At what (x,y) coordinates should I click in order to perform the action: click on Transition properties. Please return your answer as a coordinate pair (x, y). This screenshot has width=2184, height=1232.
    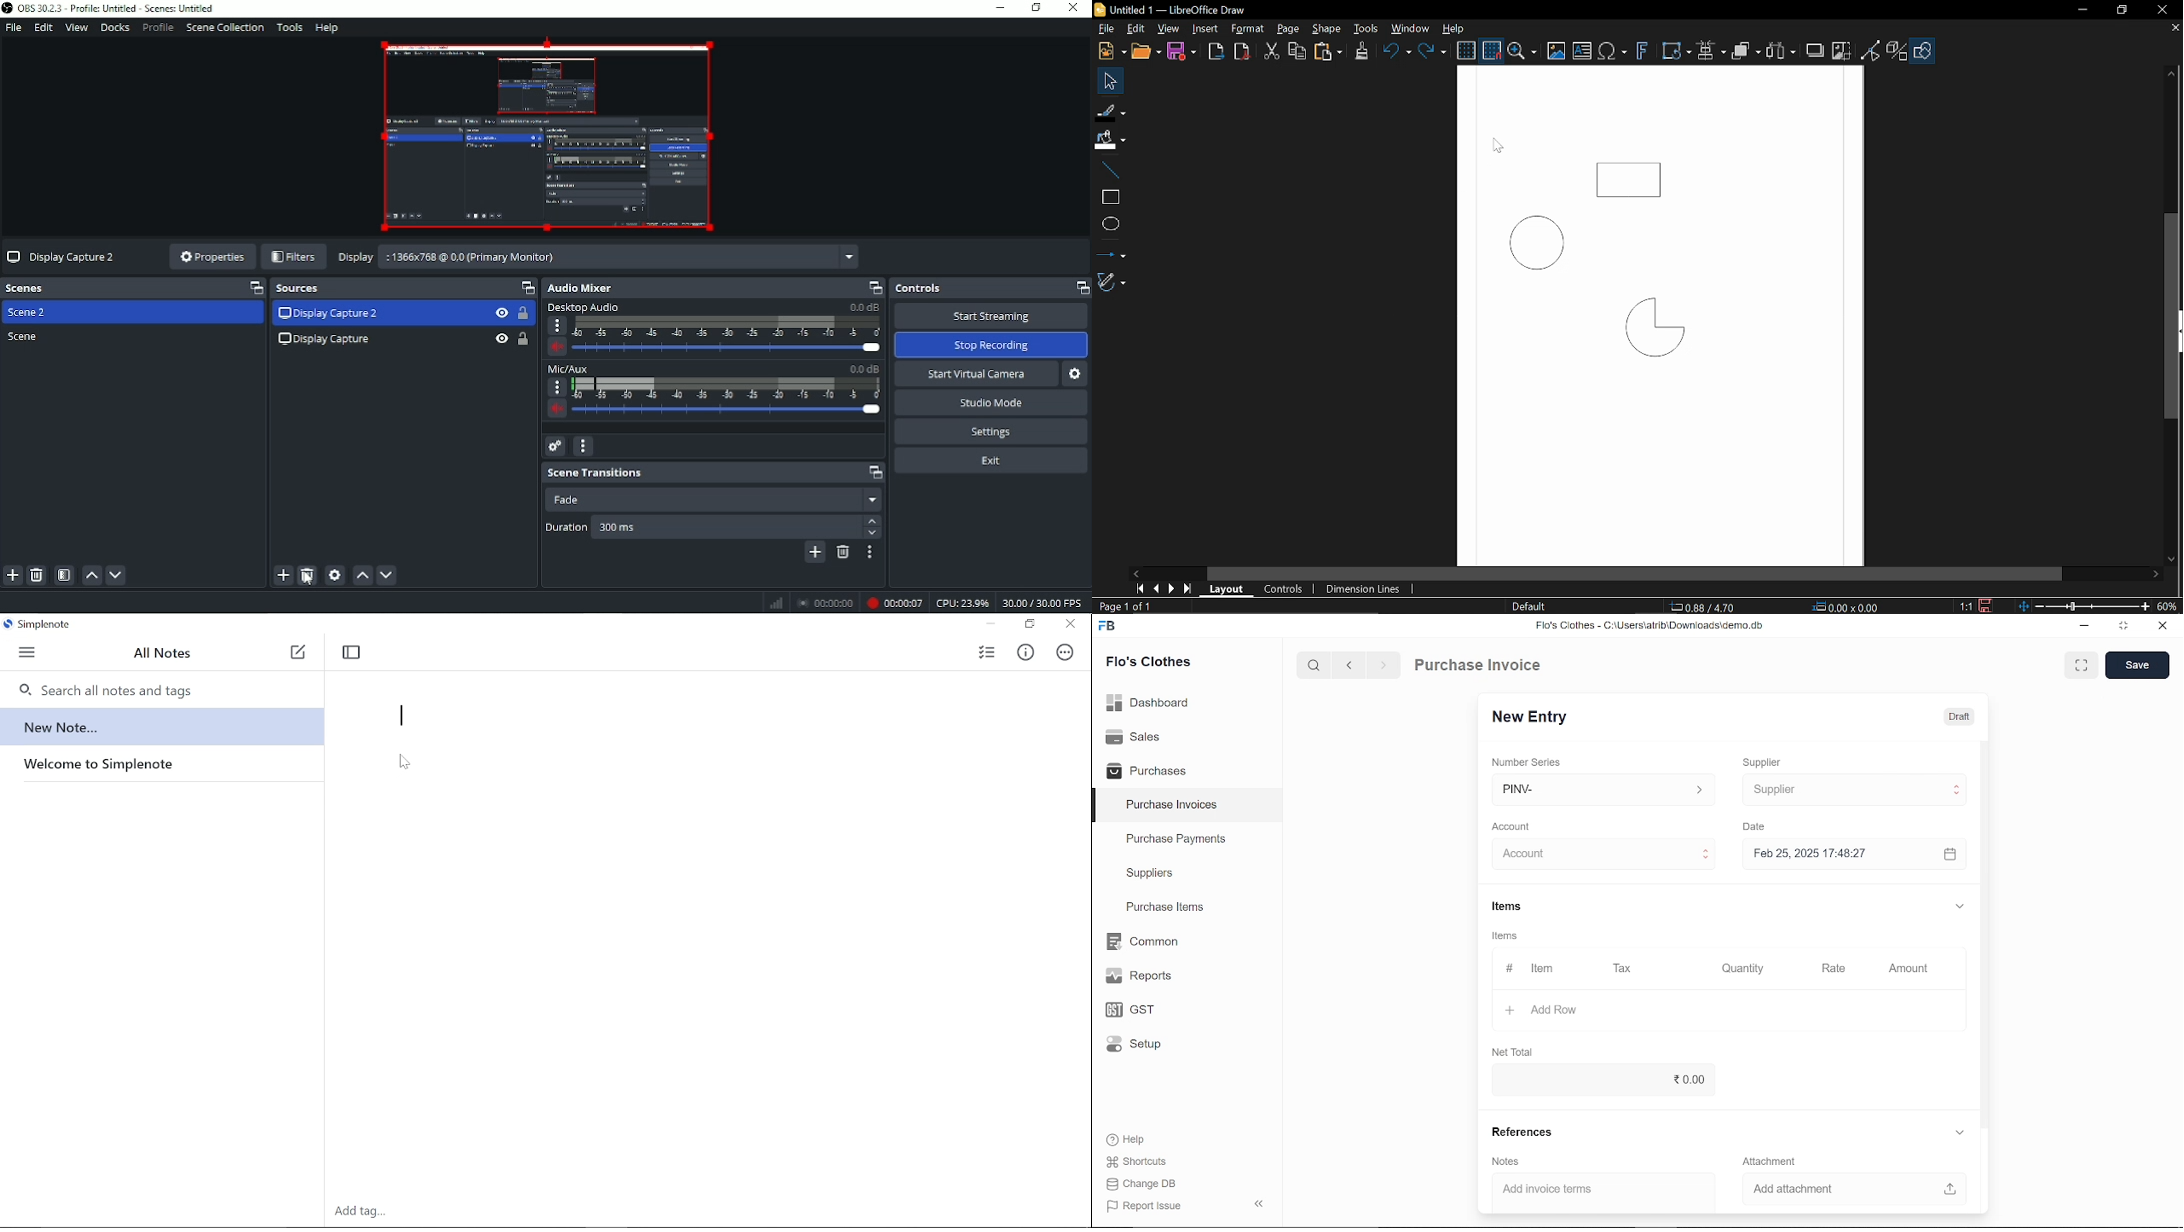
    Looking at the image, I should click on (872, 553).